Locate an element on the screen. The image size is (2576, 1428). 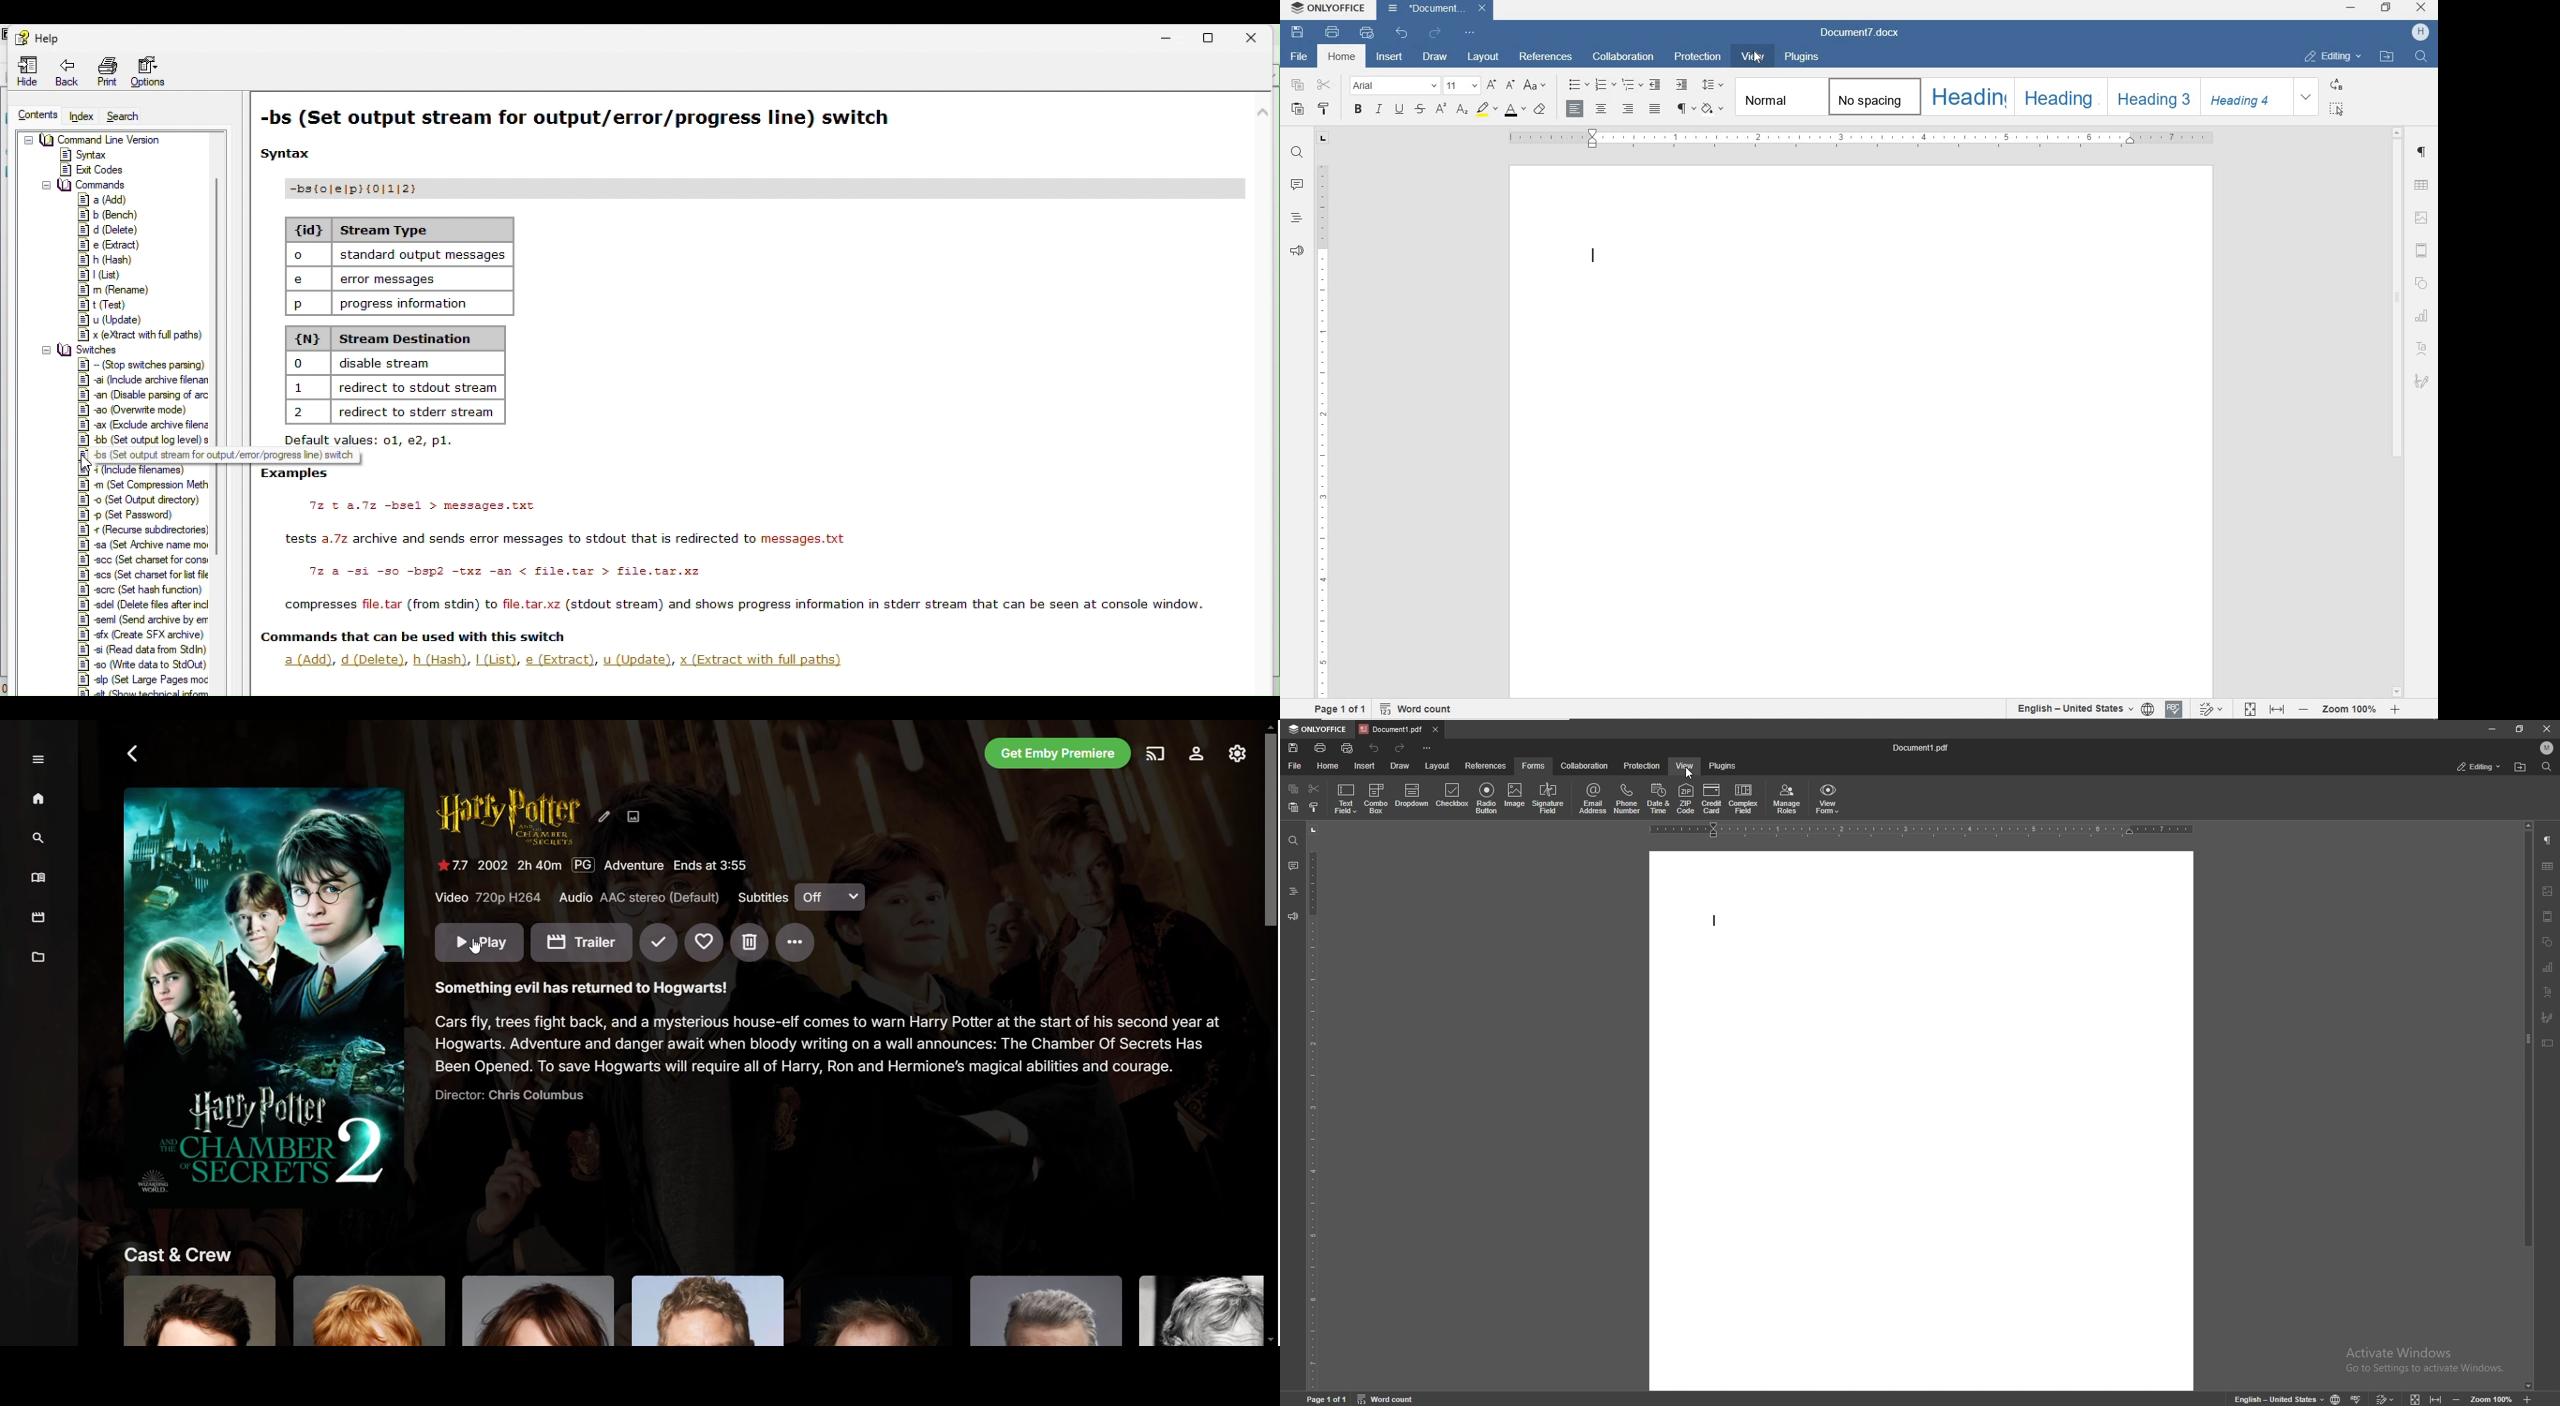
More is located at coordinates (796, 944).